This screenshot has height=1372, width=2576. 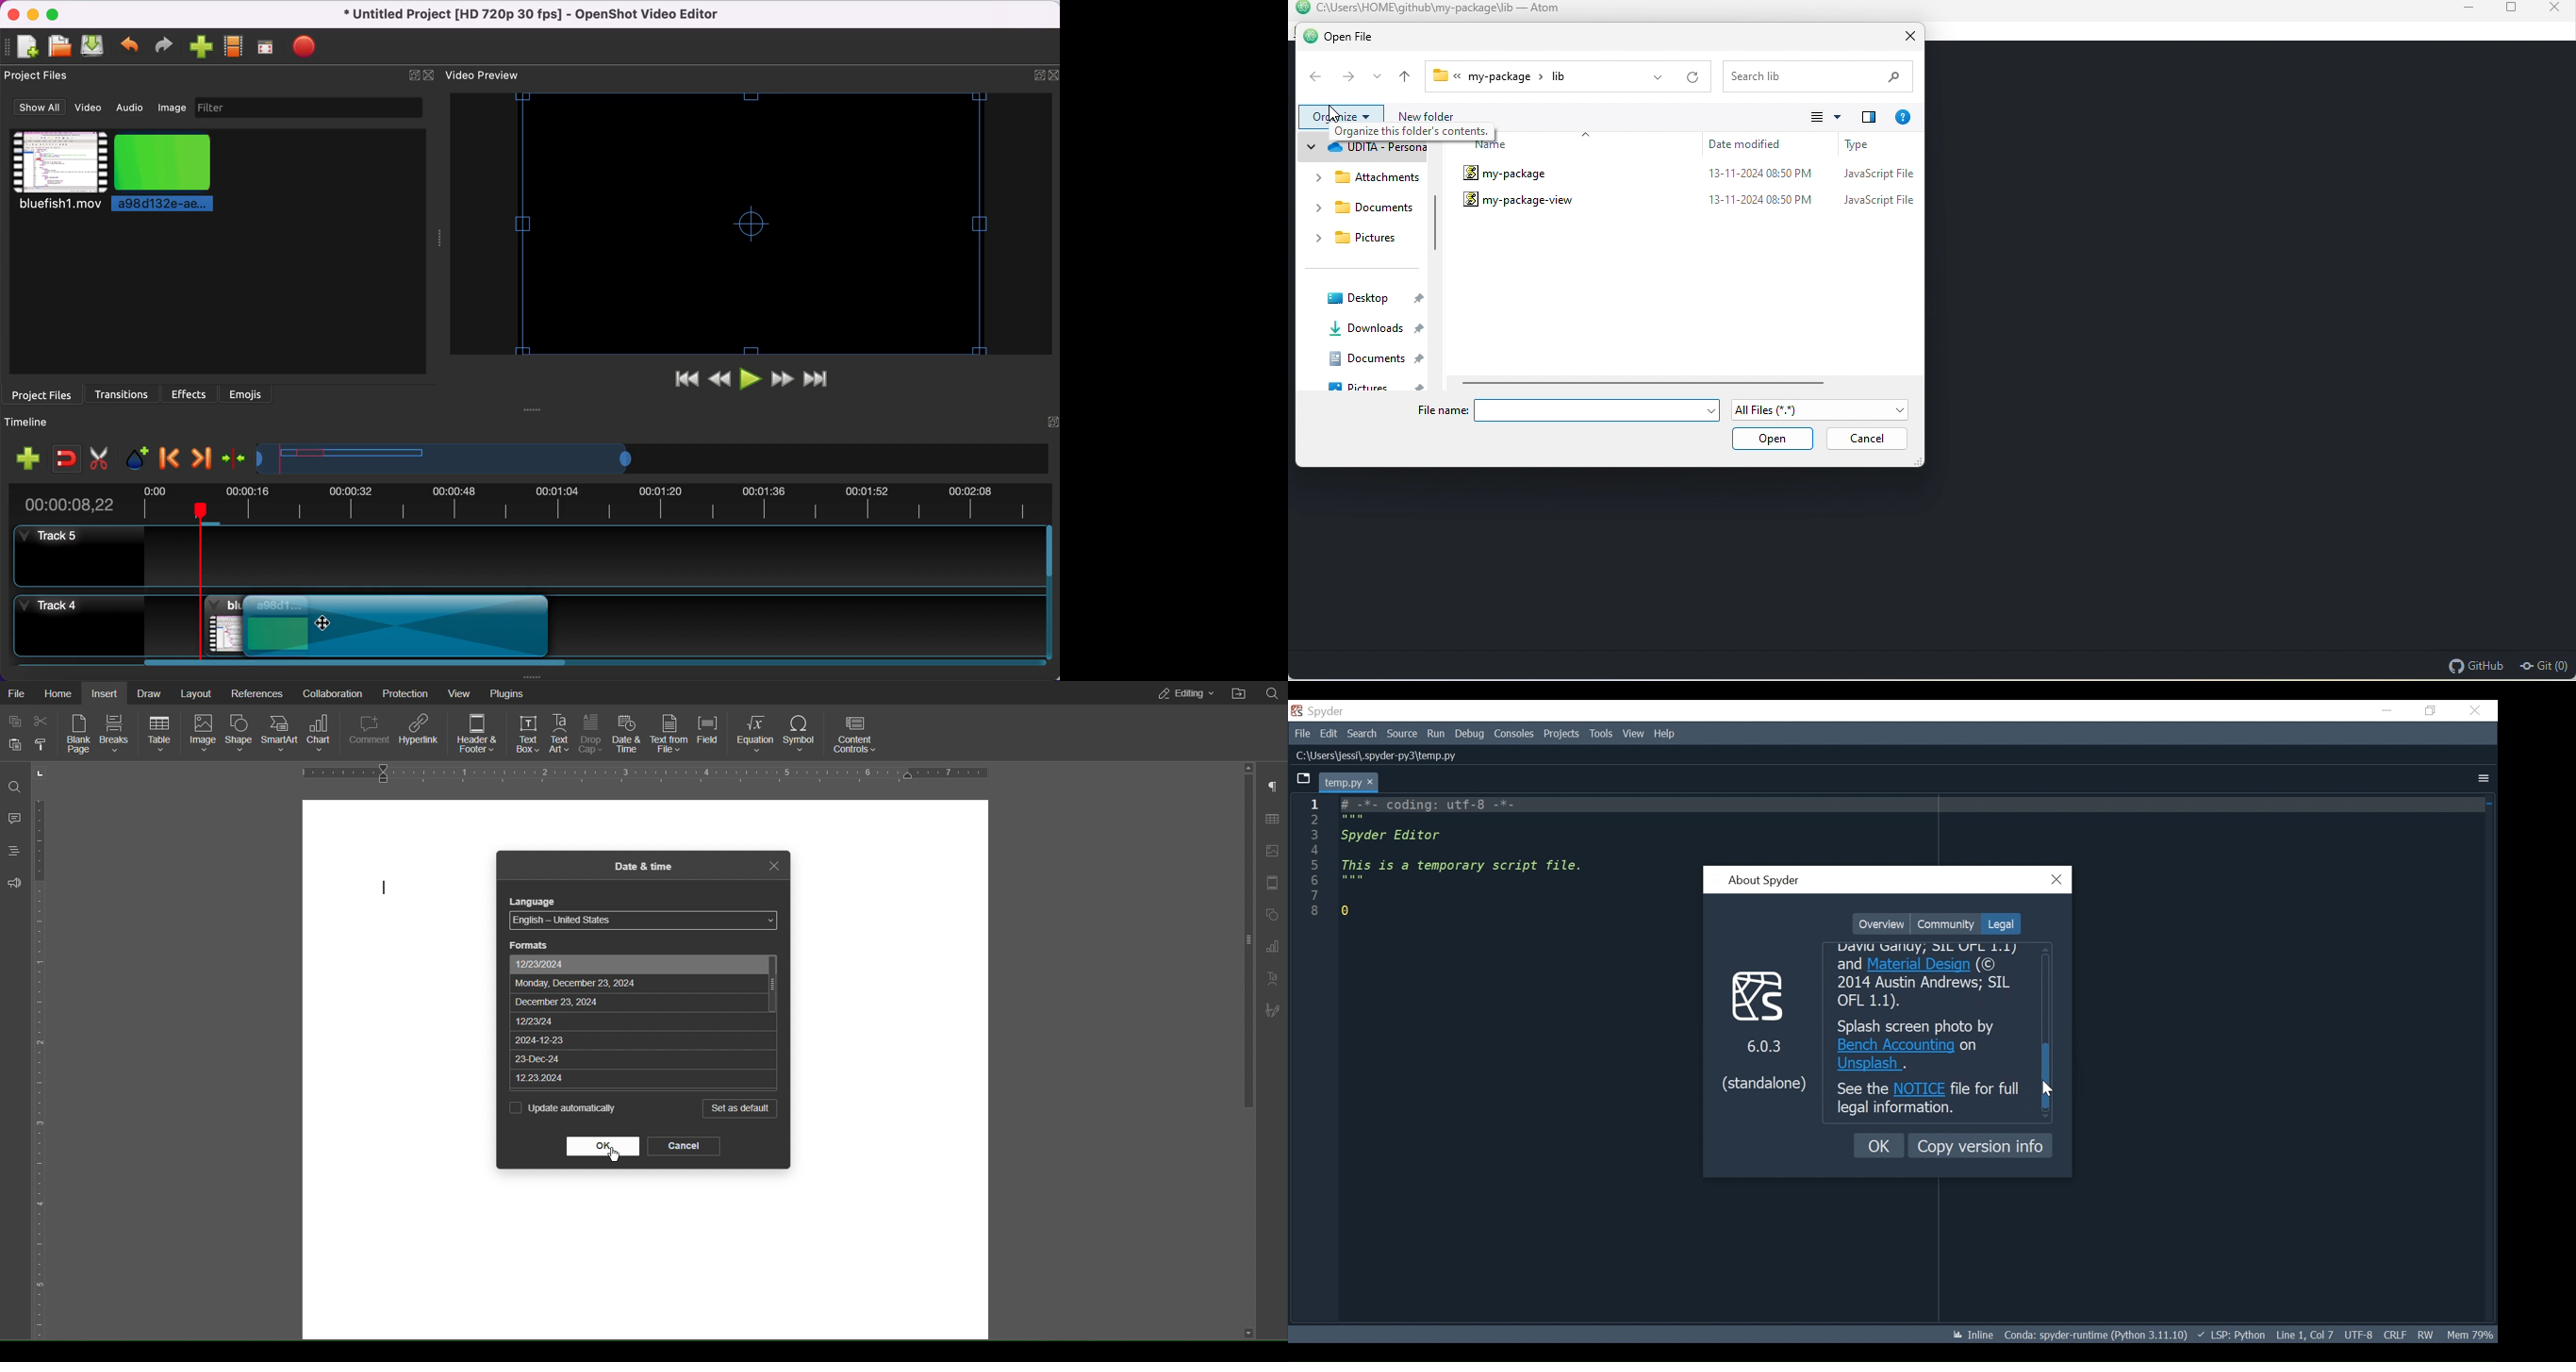 What do you see at coordinates (1238, 958) in the screenshot?
I see `slider` at bounding box center [1238, 958].